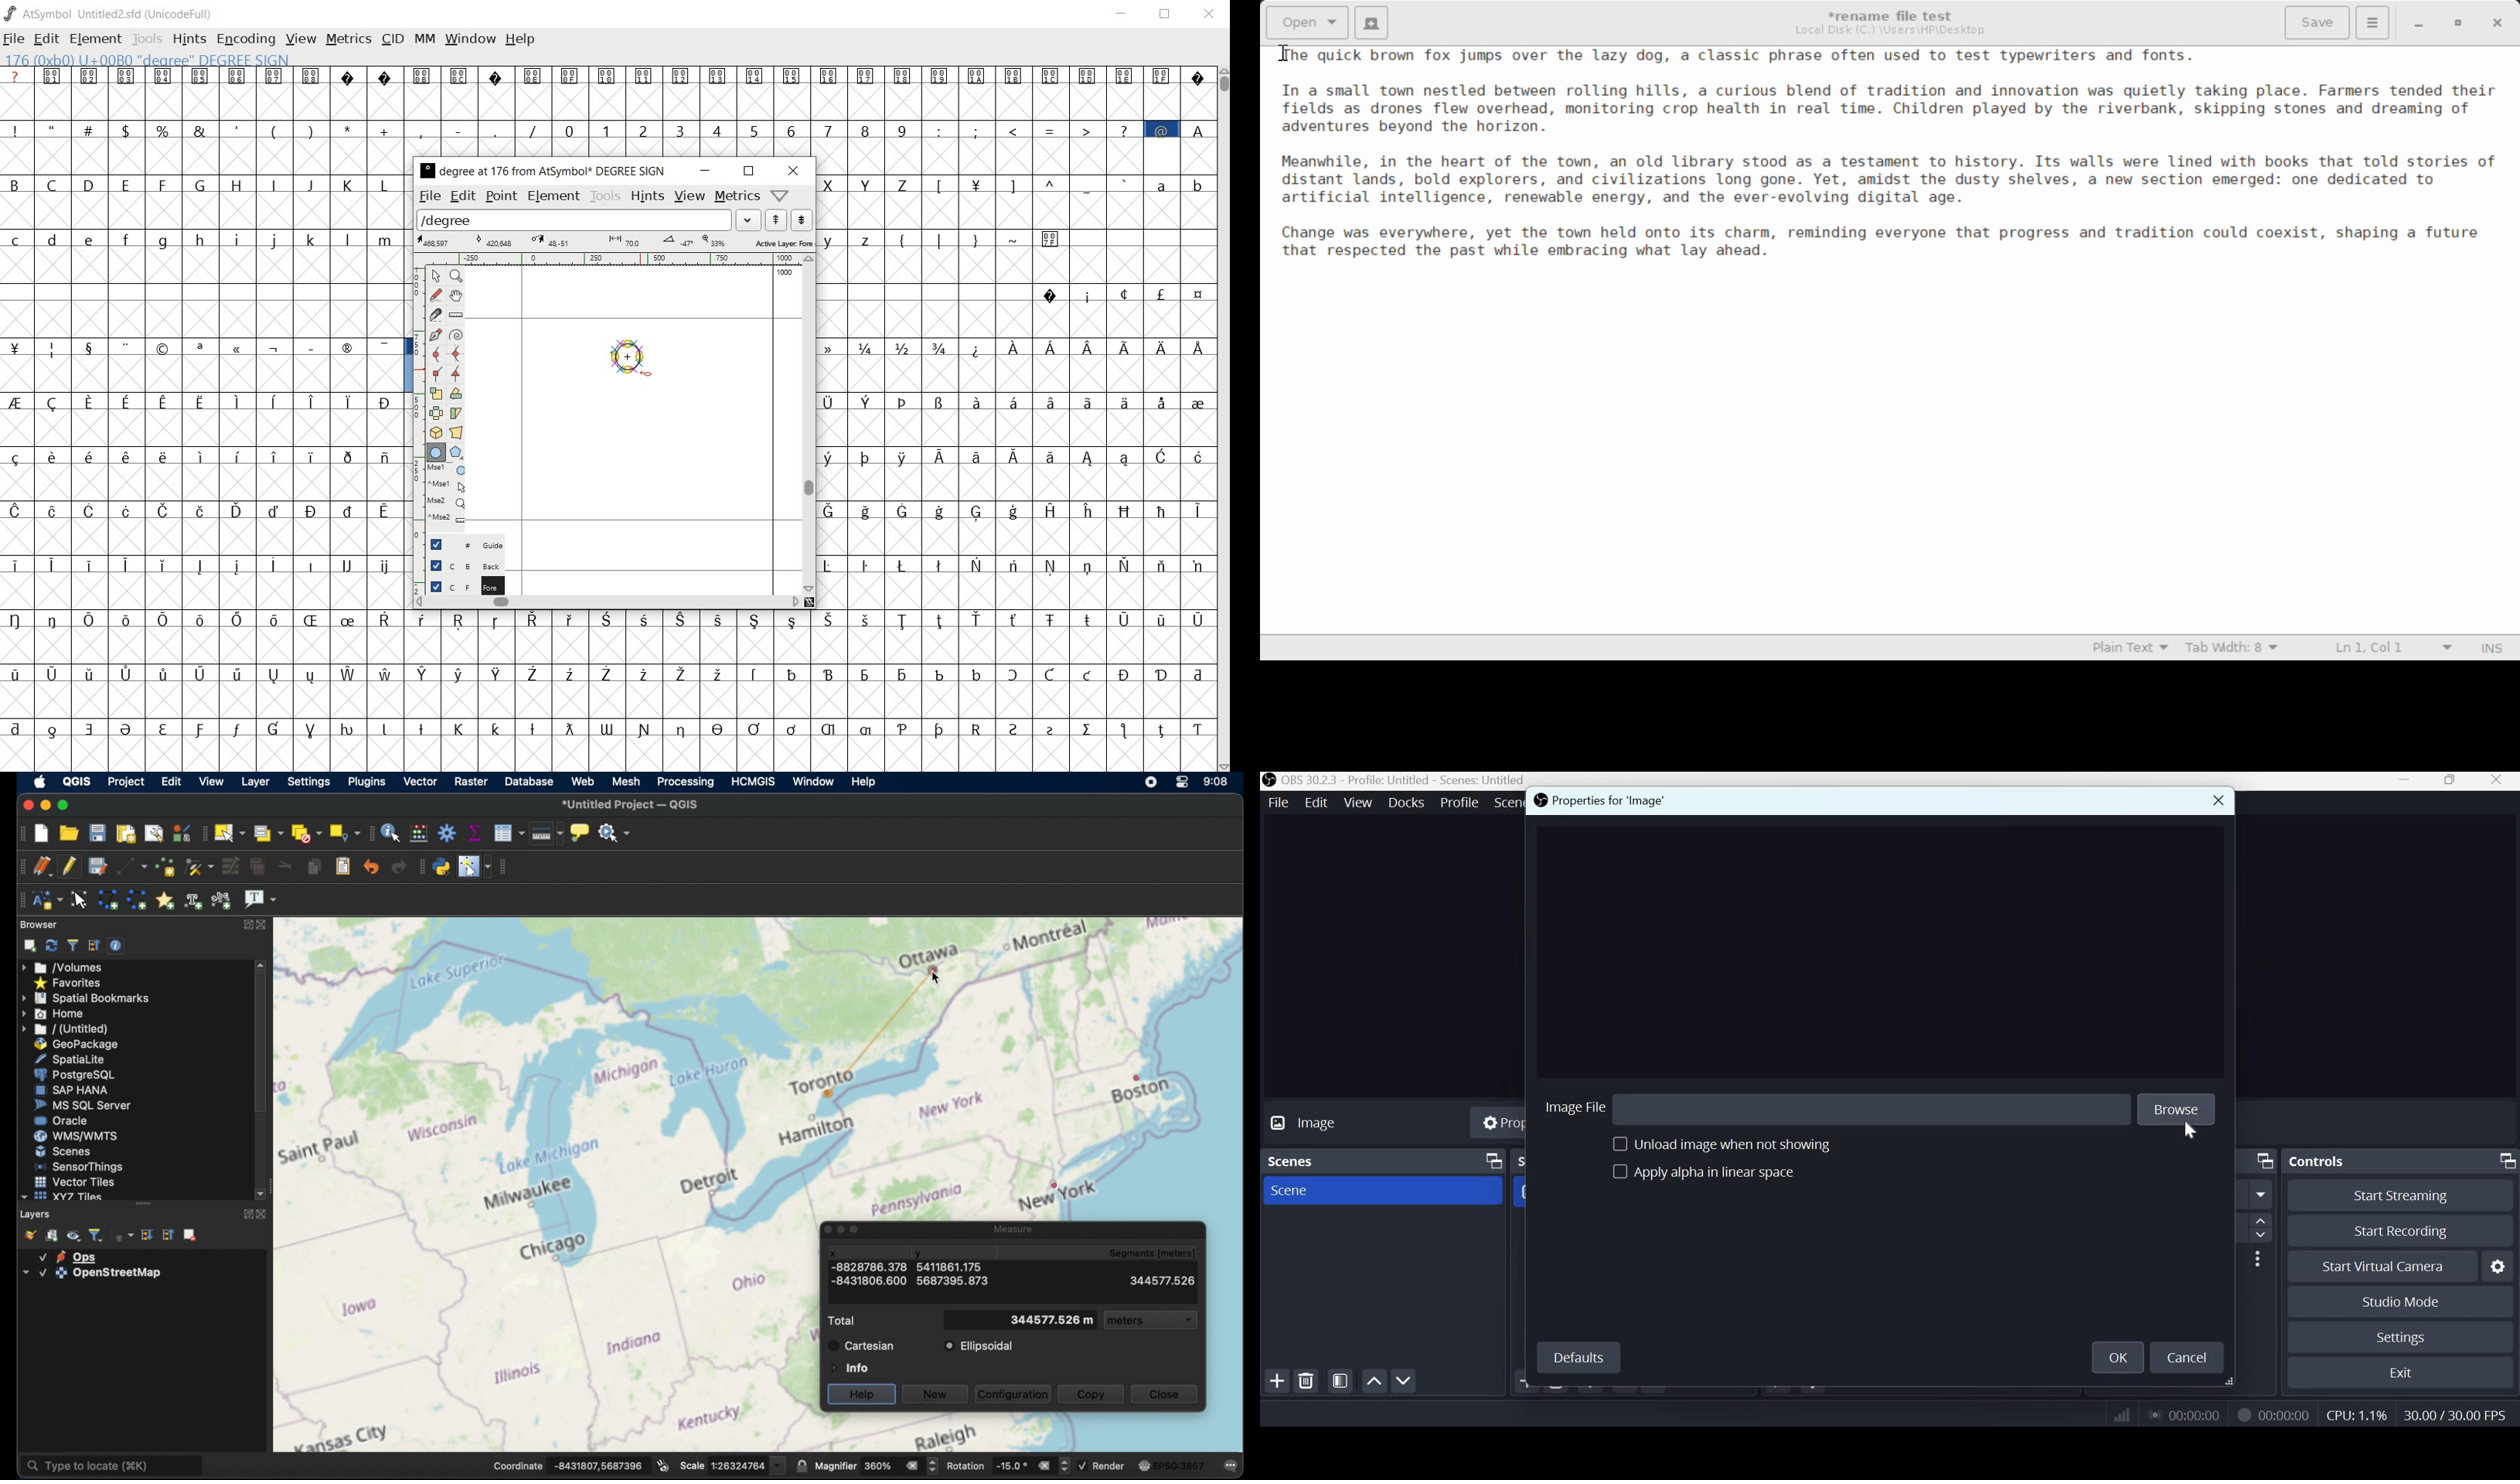 The height and width of the screenshot is (1484, 2520). What do you see at coordinates (470, 782) in the screenshot?
I see `raster` at bounding box center [470, 782].